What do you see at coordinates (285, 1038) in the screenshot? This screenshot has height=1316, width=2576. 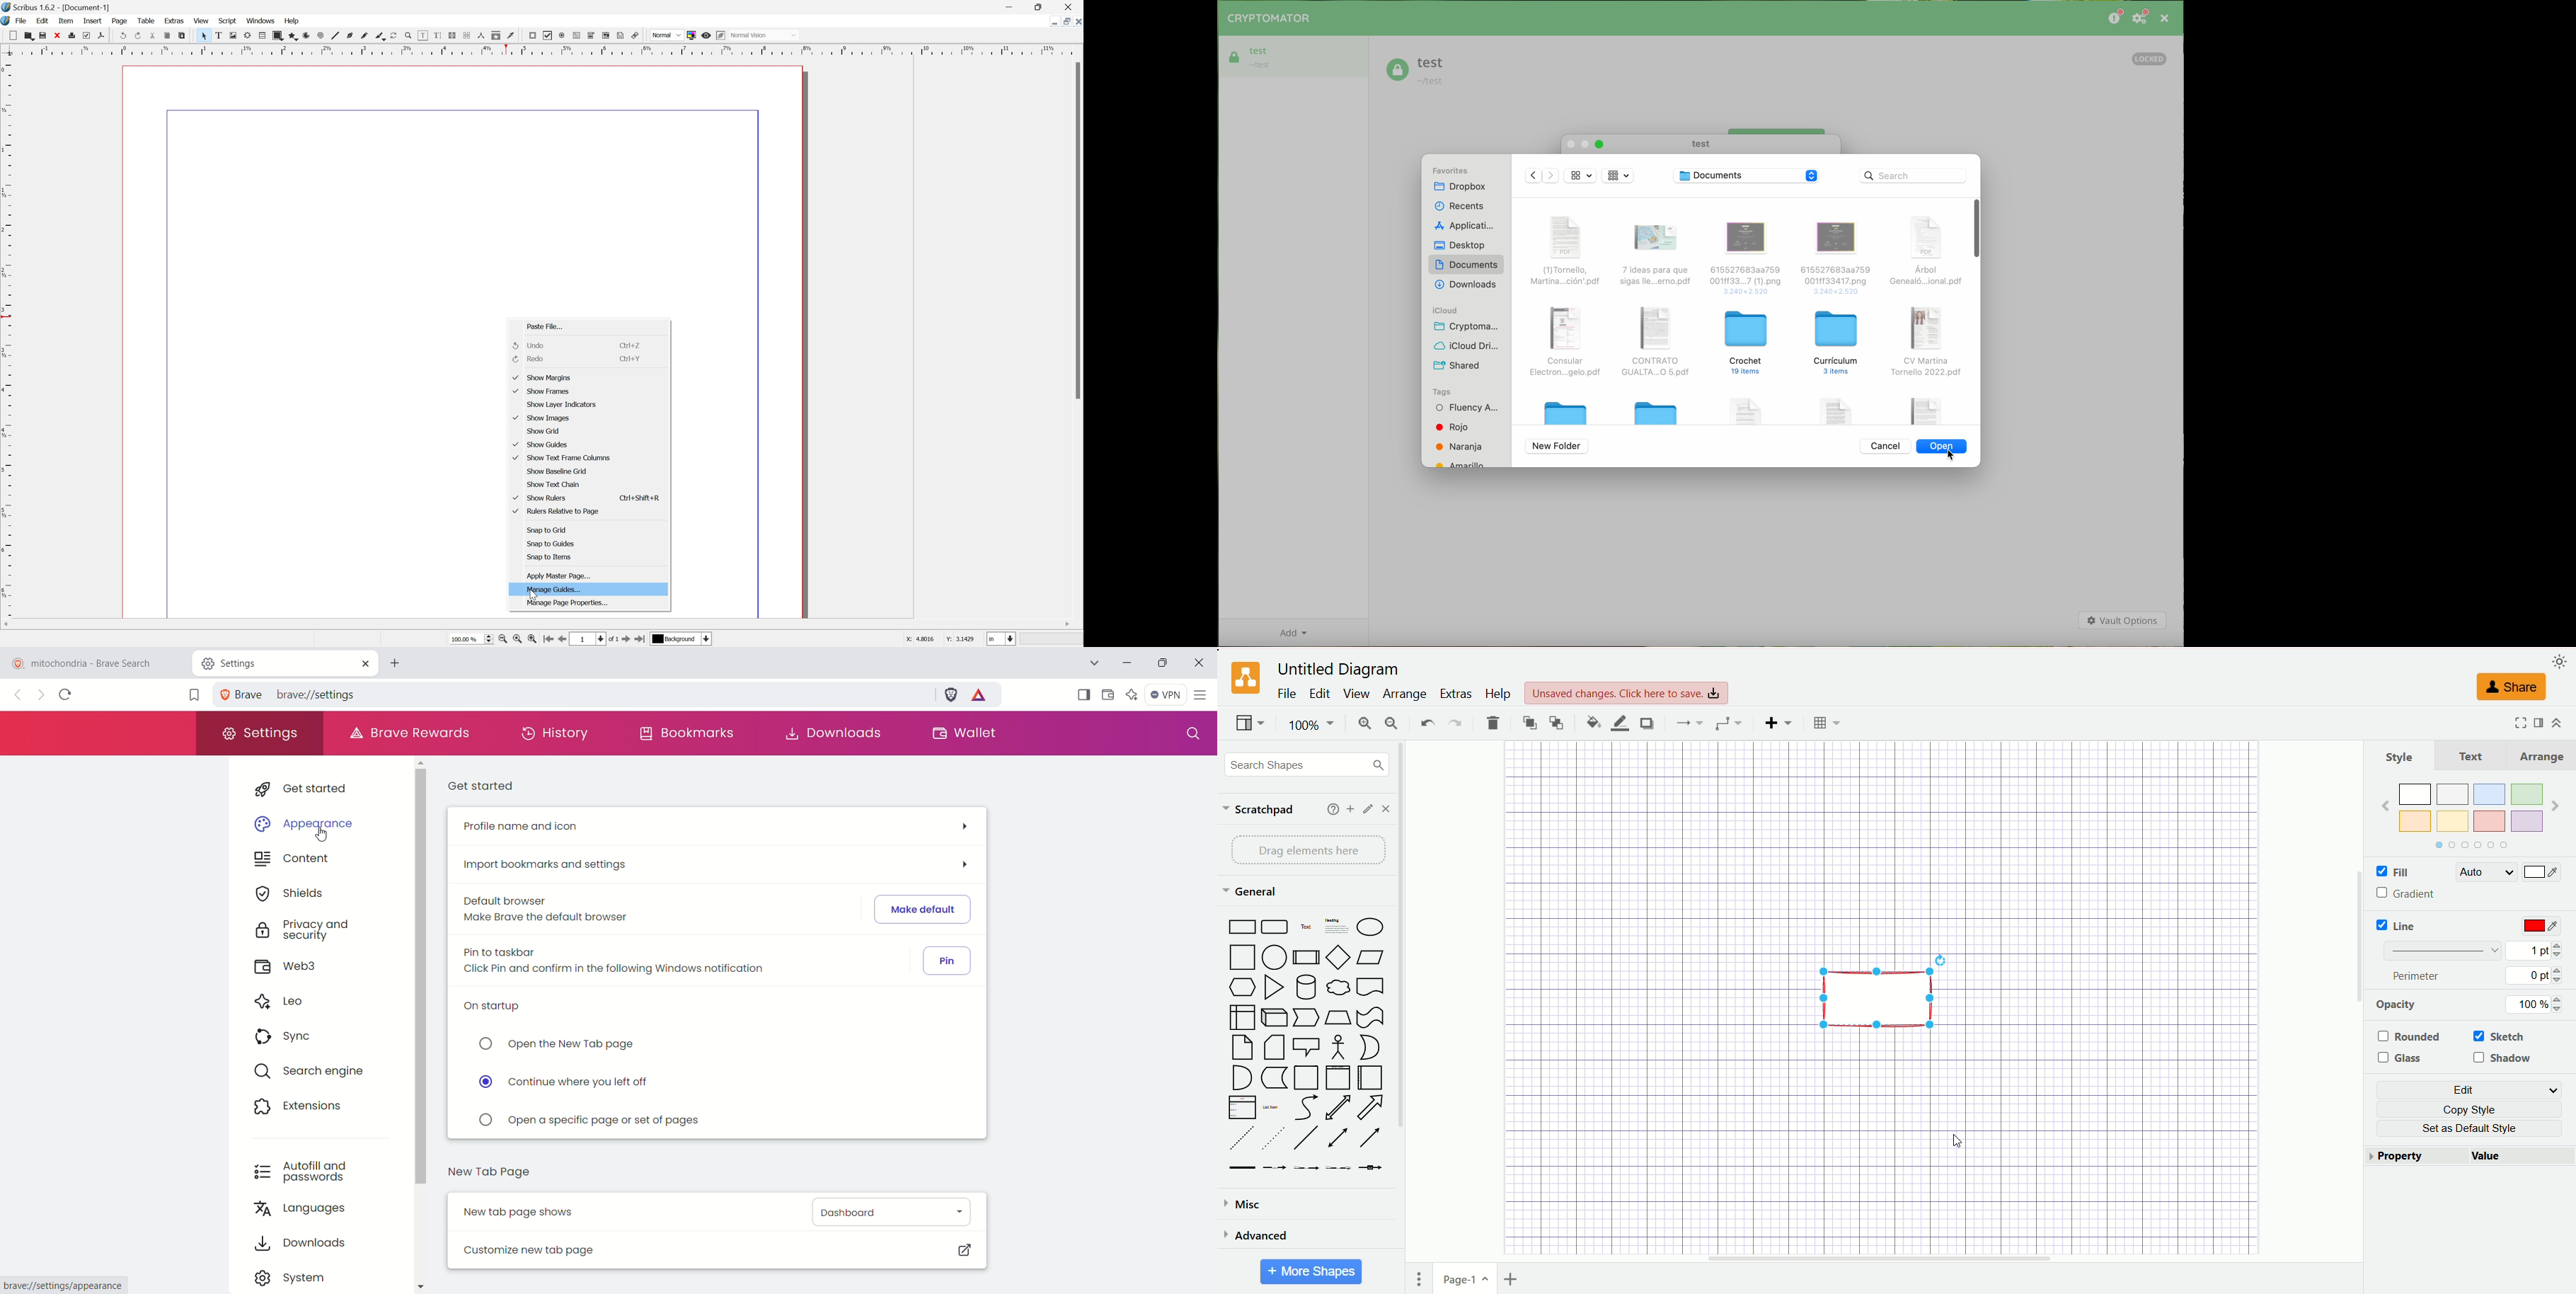 I see `sync` at bounding box center [285, 1038].